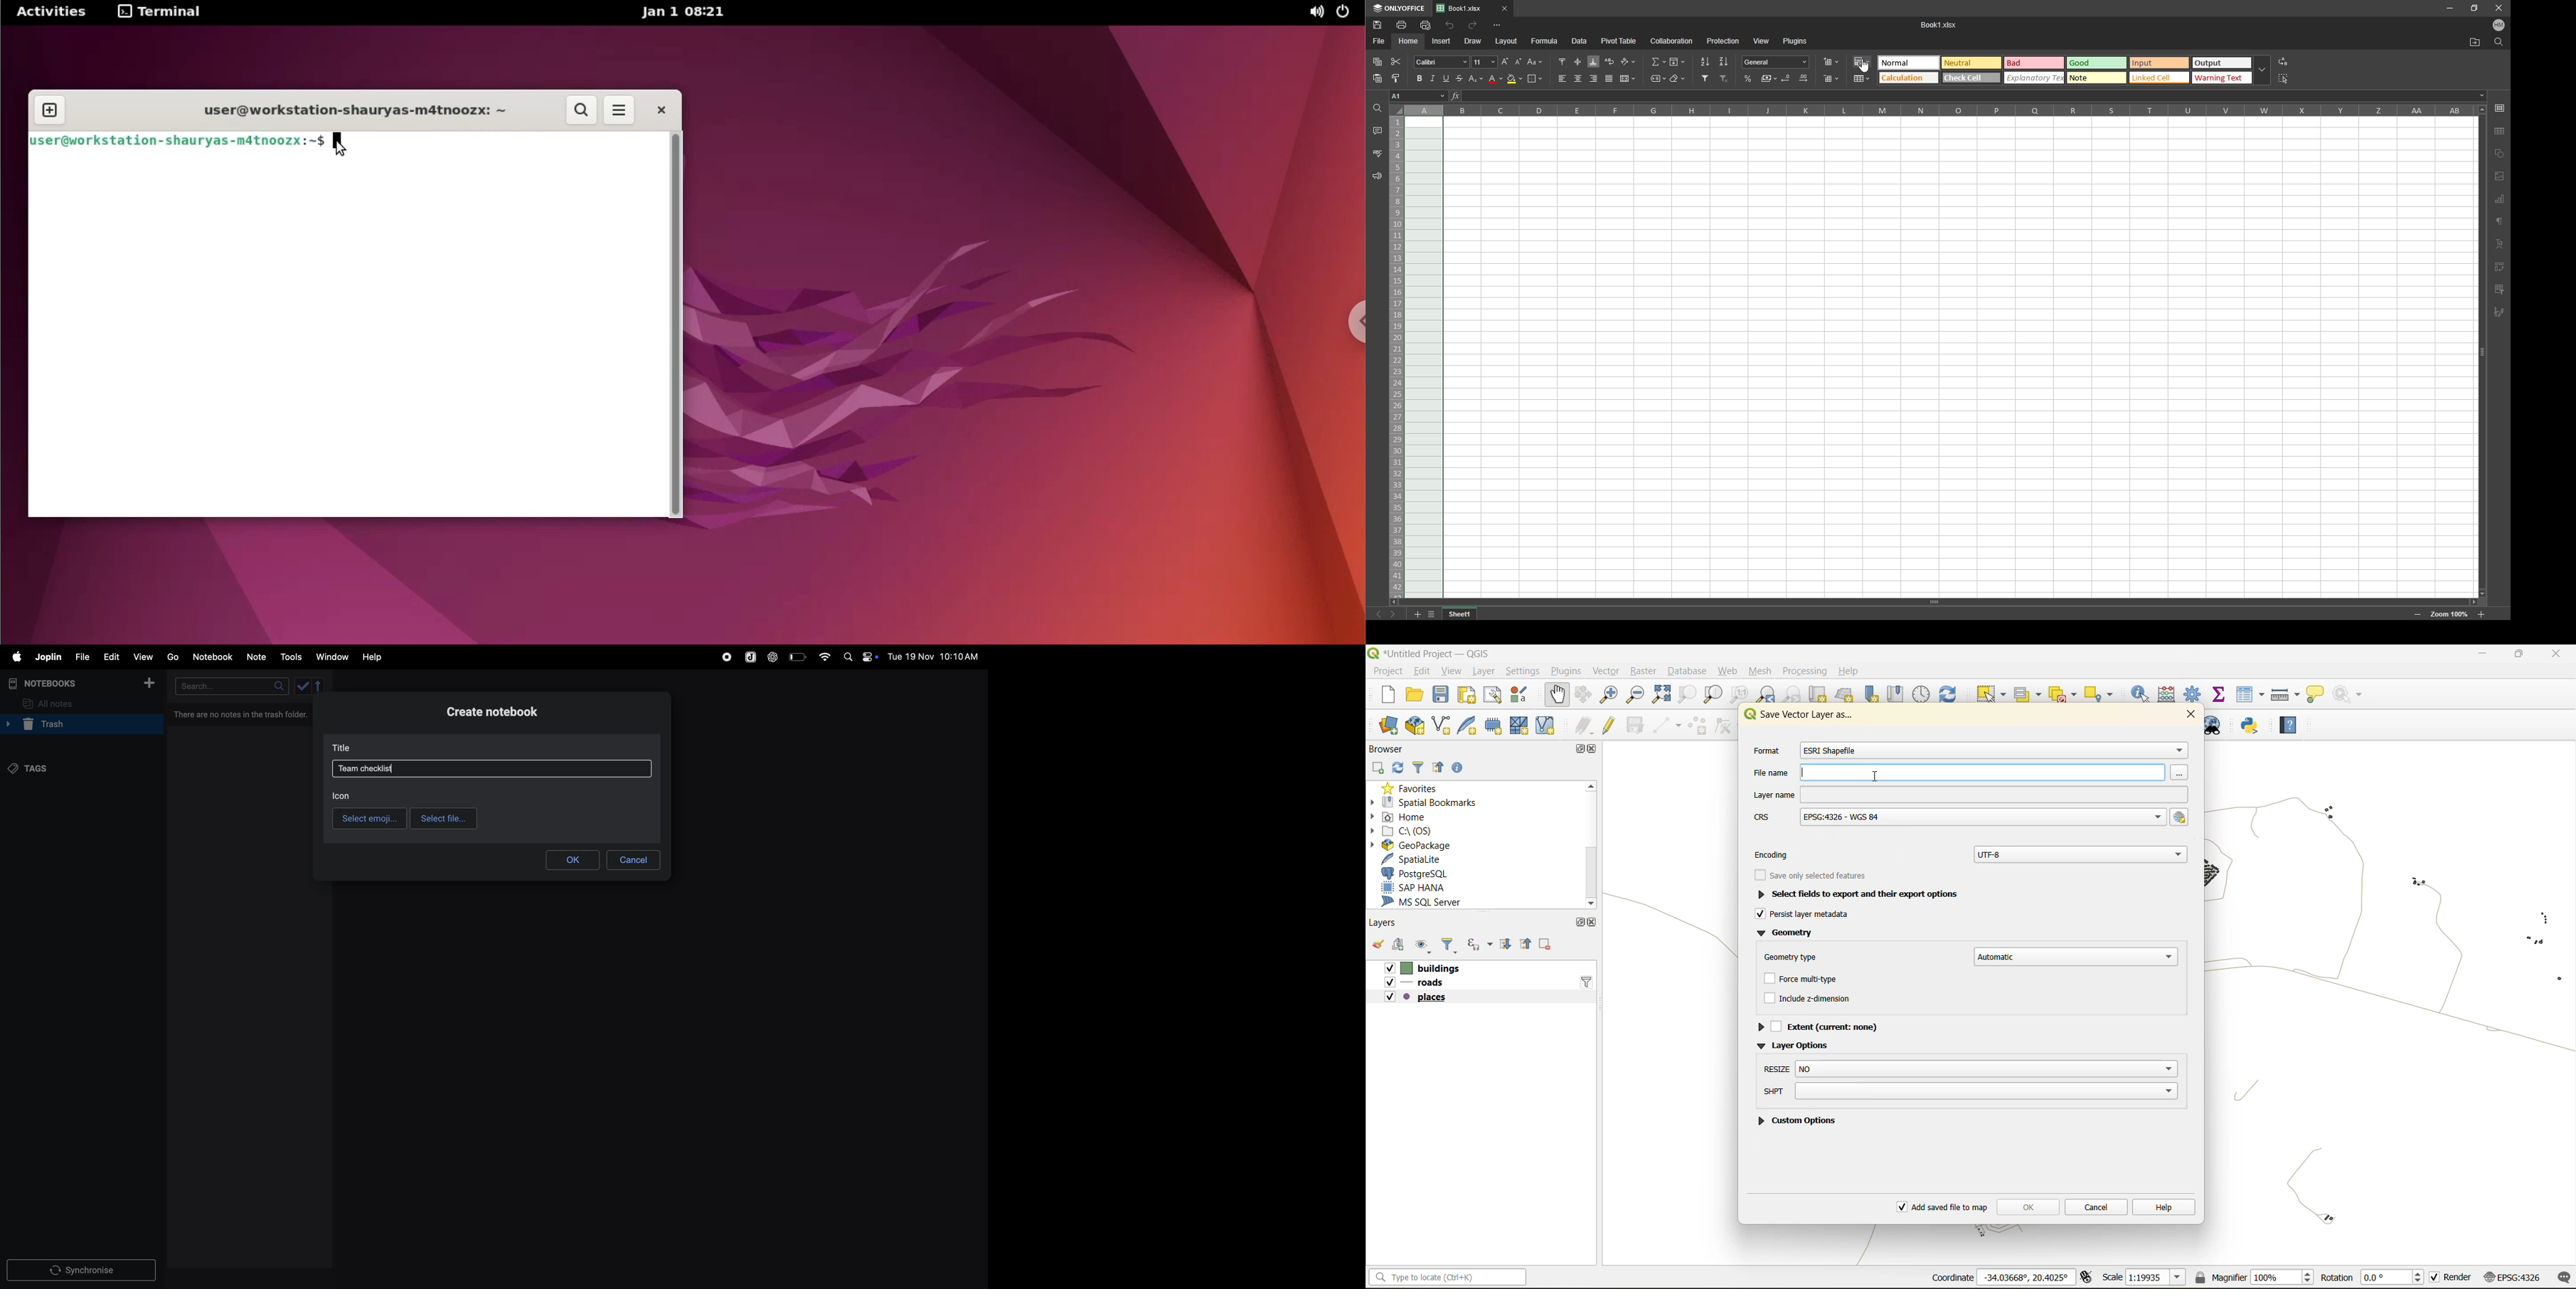 This screenshot has width=2576, height=1316. What do you see at coordinates (2499, 8) in the screenshot?
I see `close` at bounding box center [2499, 8].